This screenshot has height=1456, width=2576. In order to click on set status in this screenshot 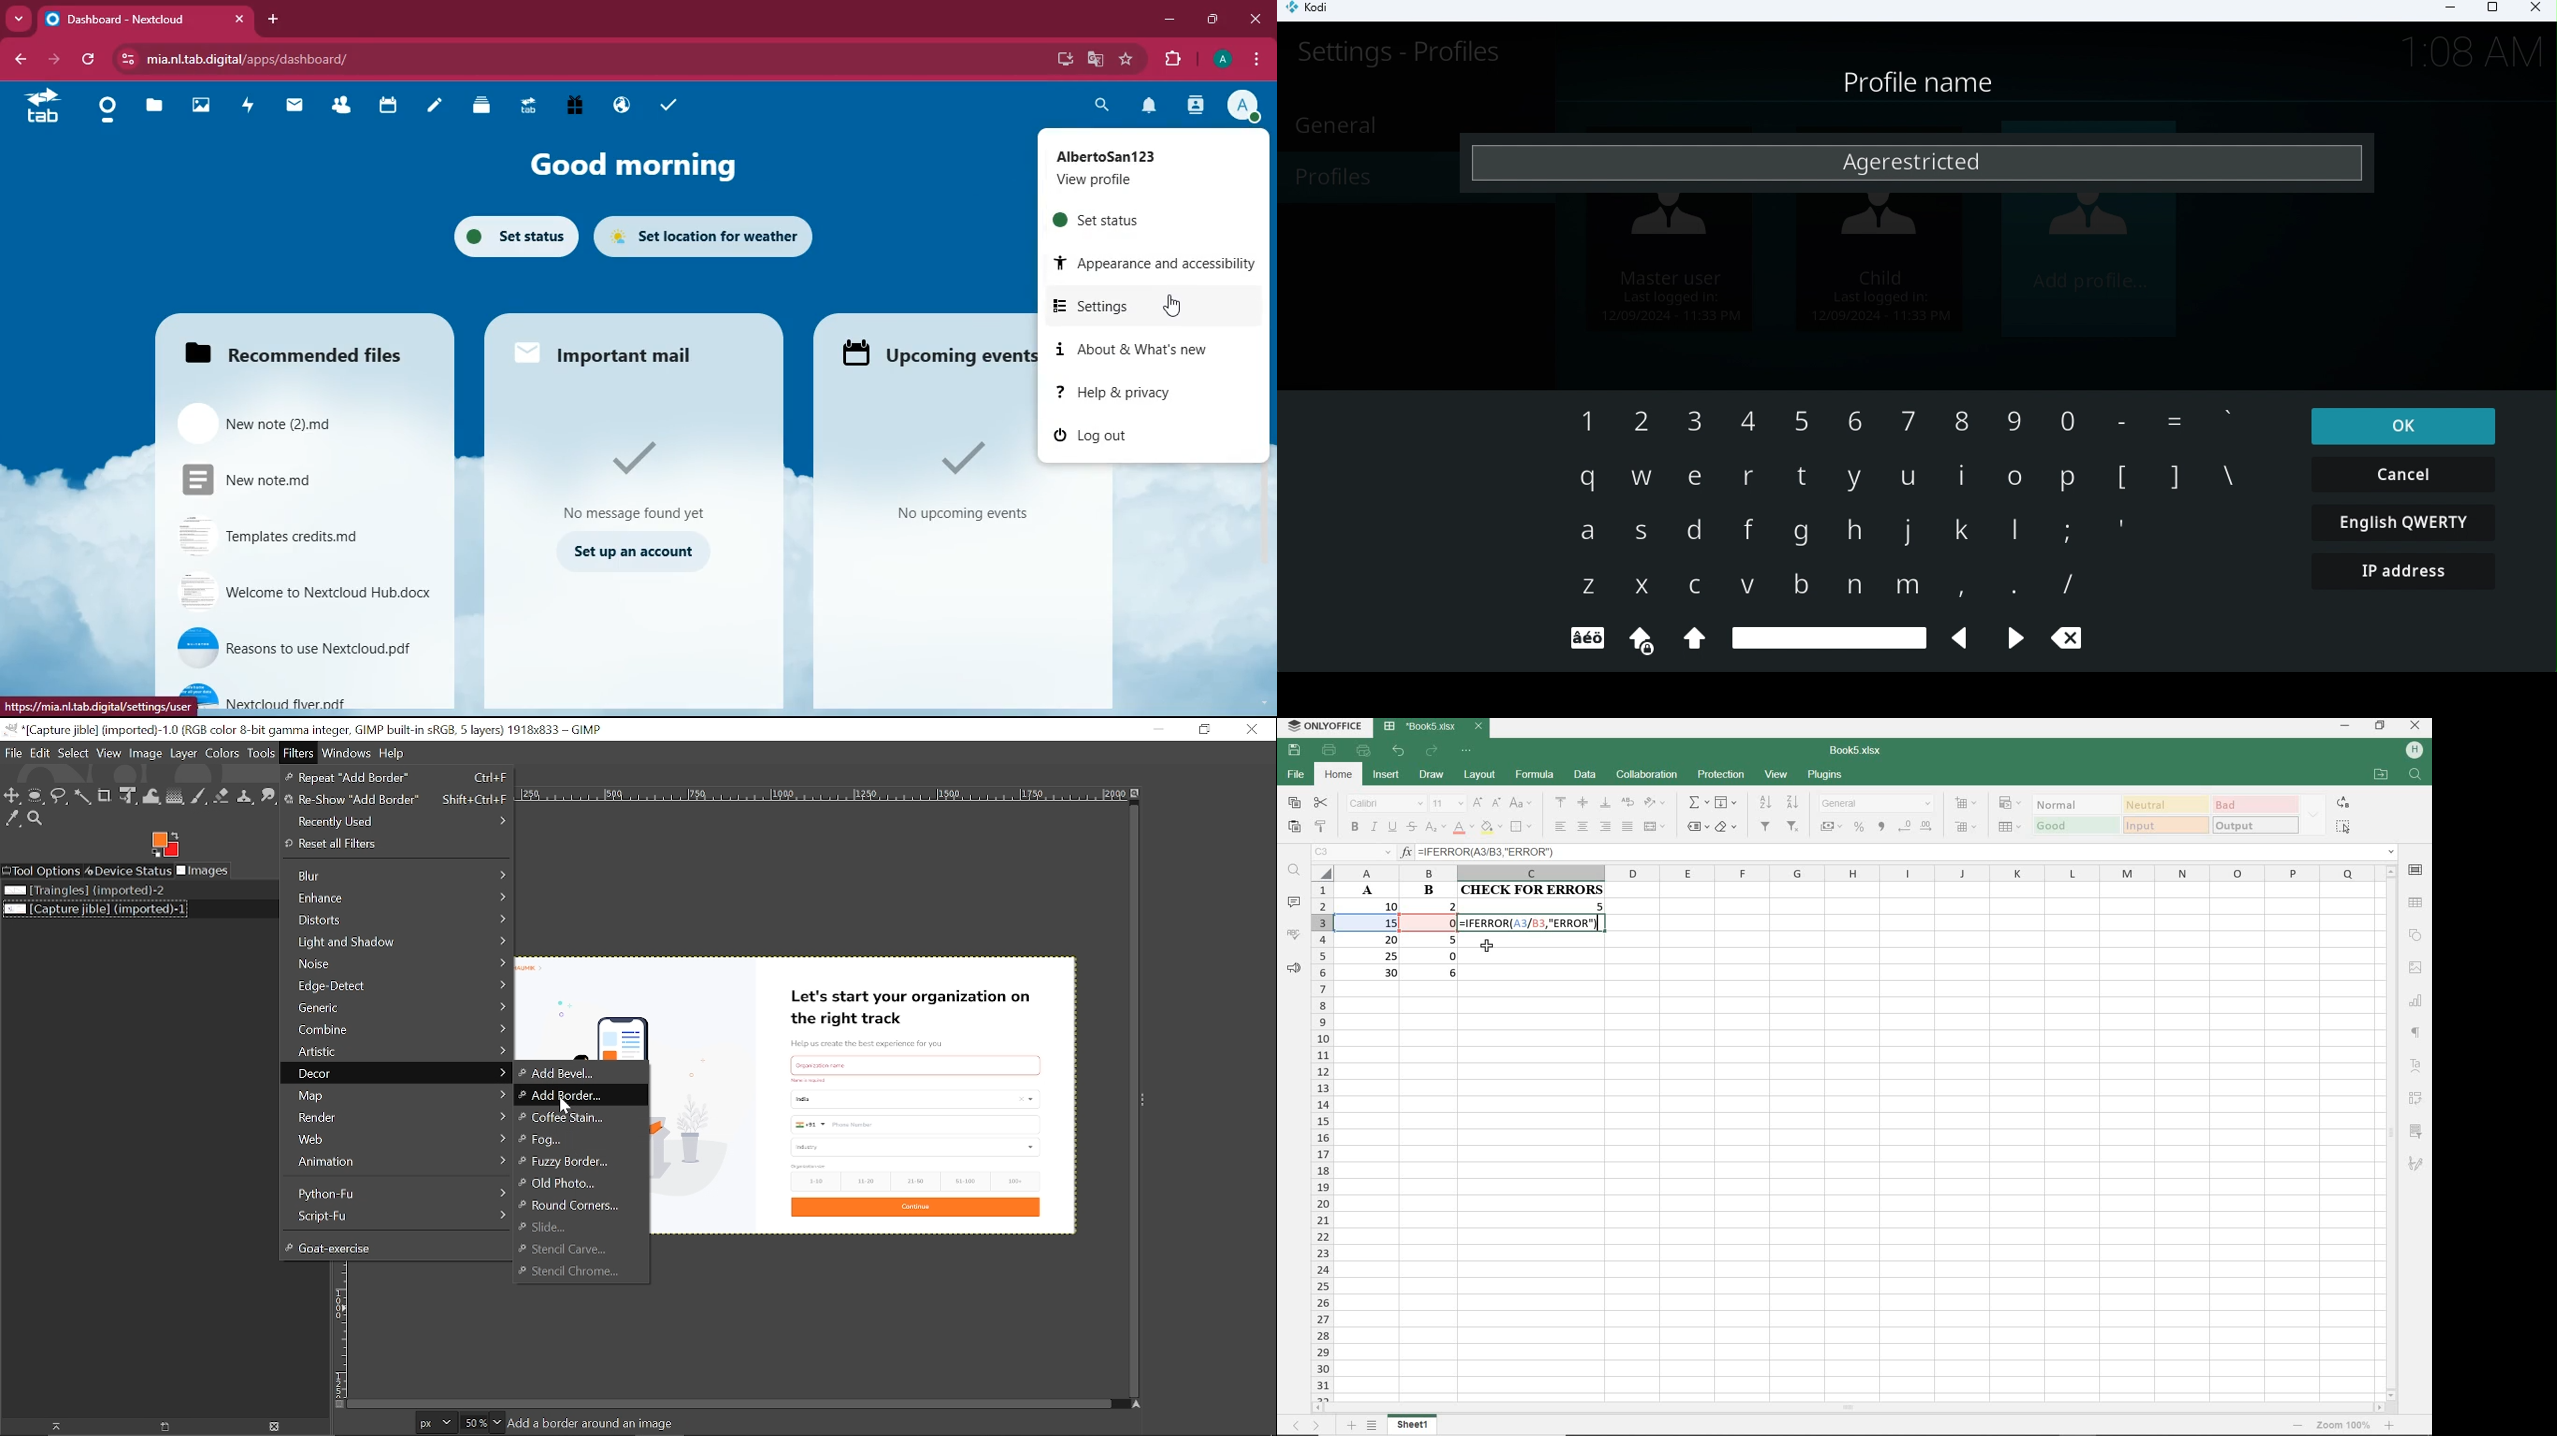, I will do `click(514, 235)`.